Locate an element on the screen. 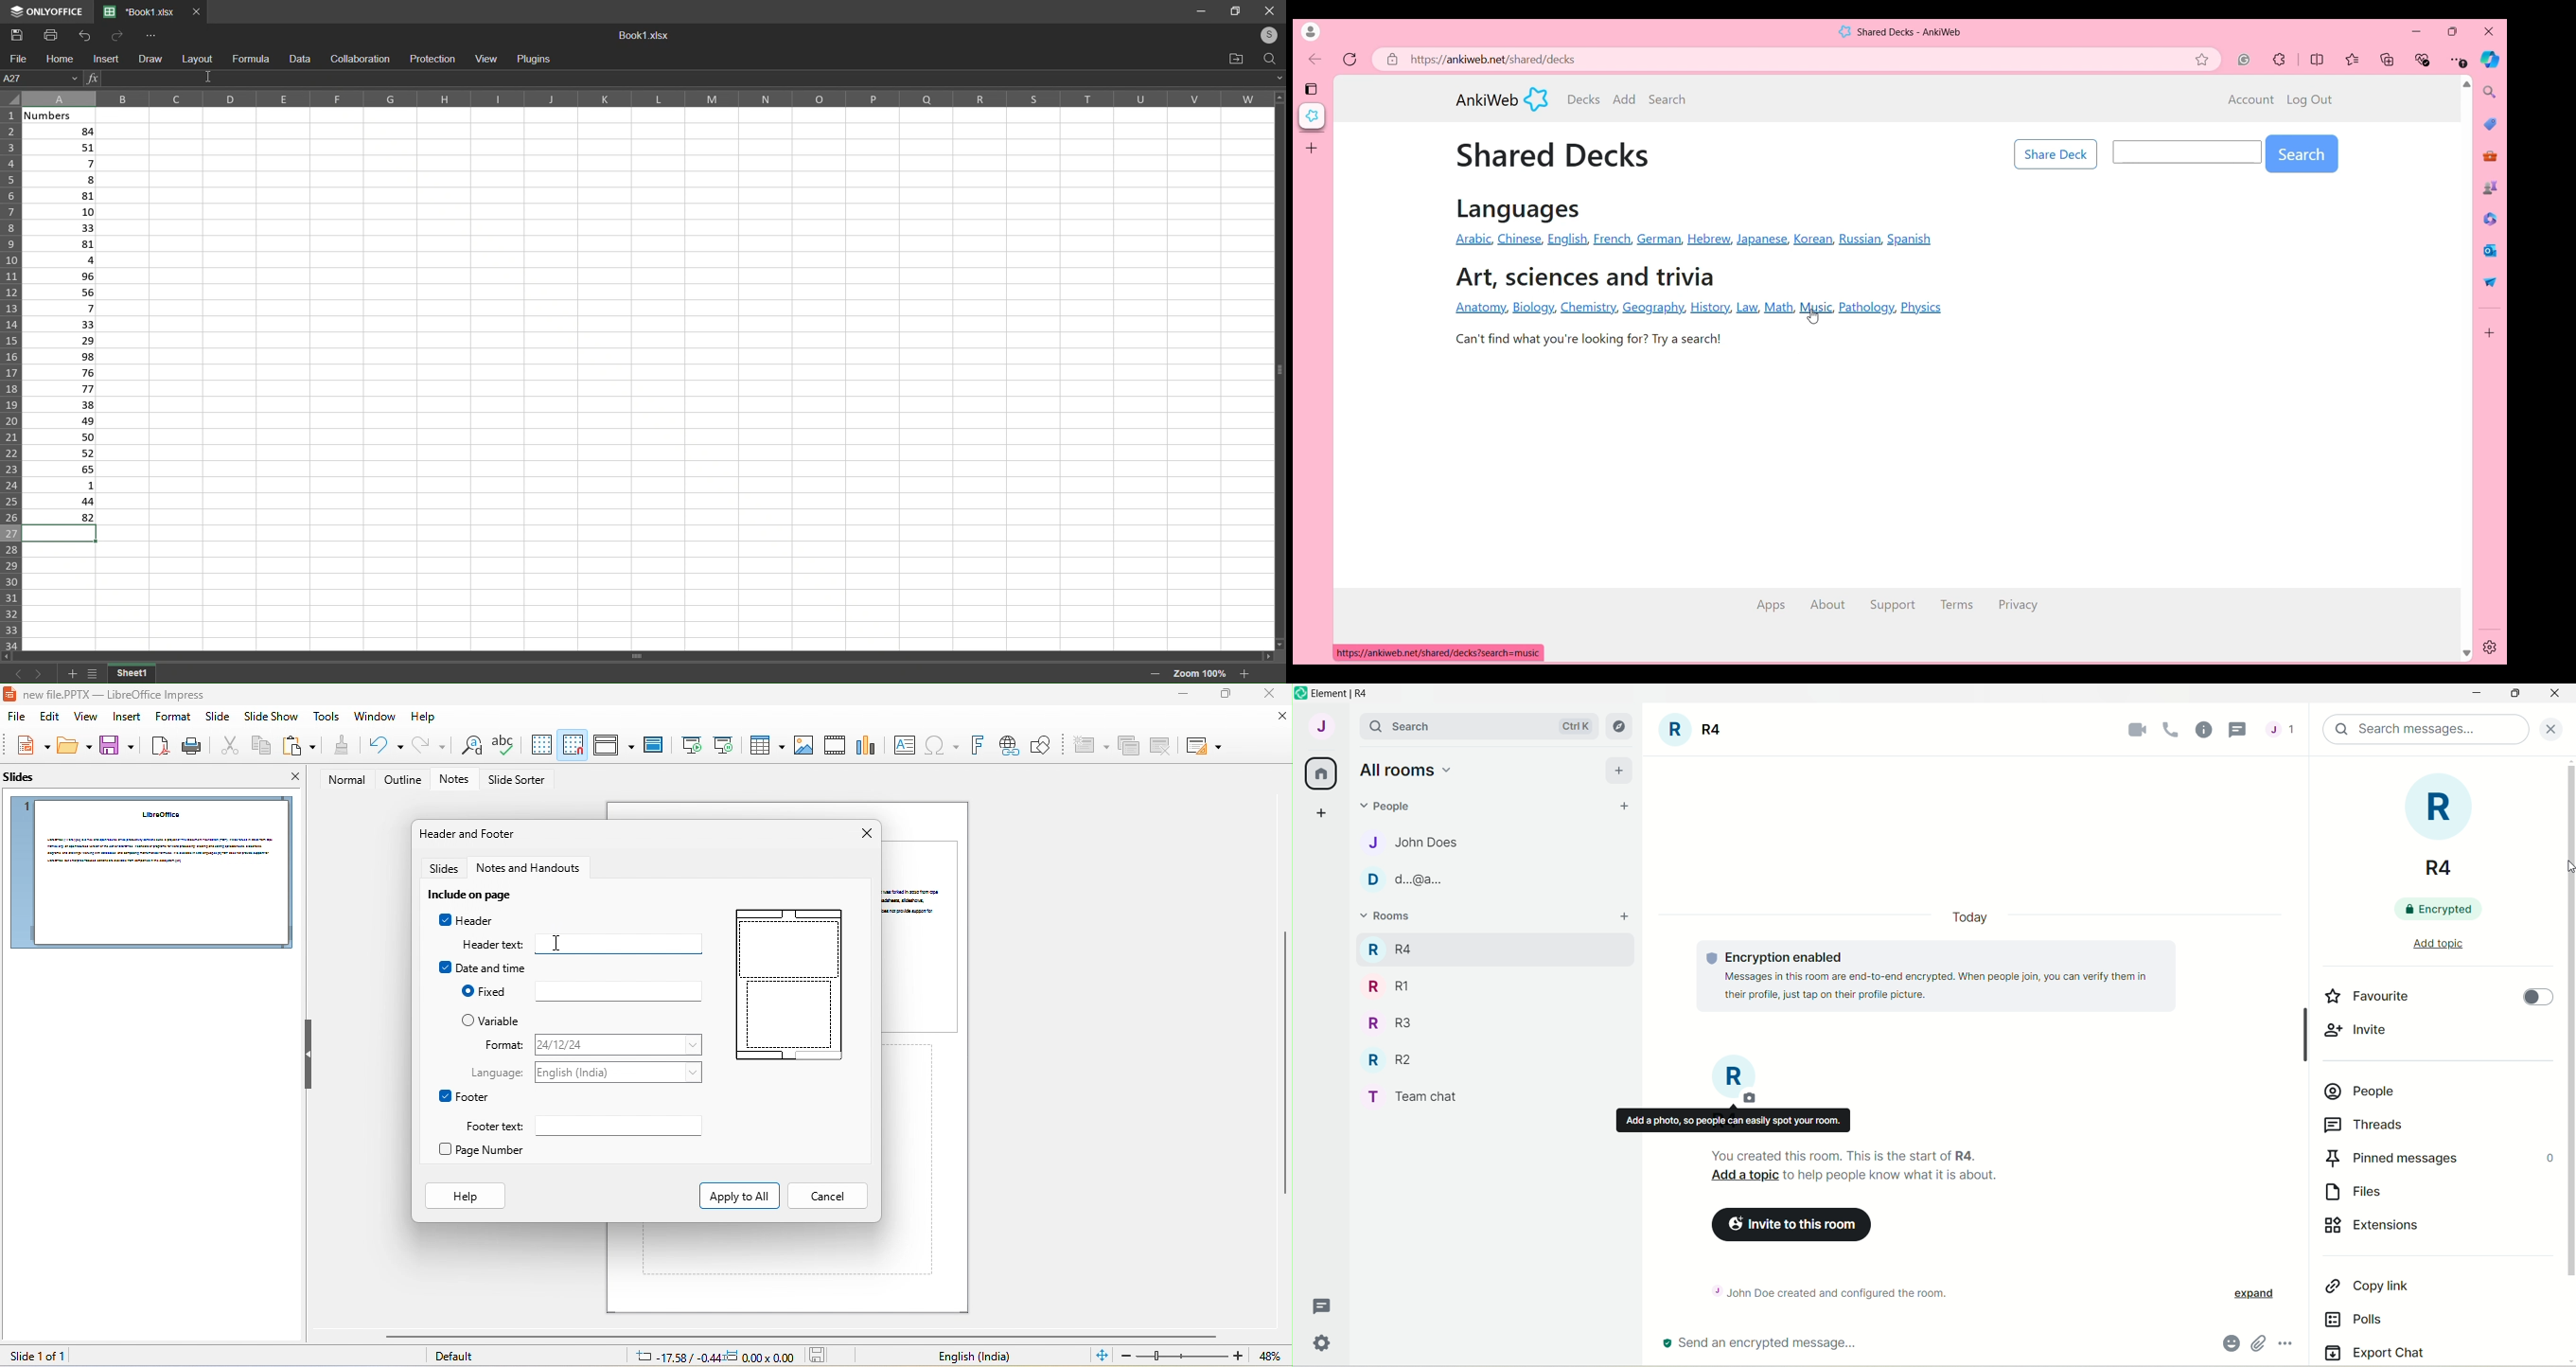  slide is located at coordinates (924, 935).